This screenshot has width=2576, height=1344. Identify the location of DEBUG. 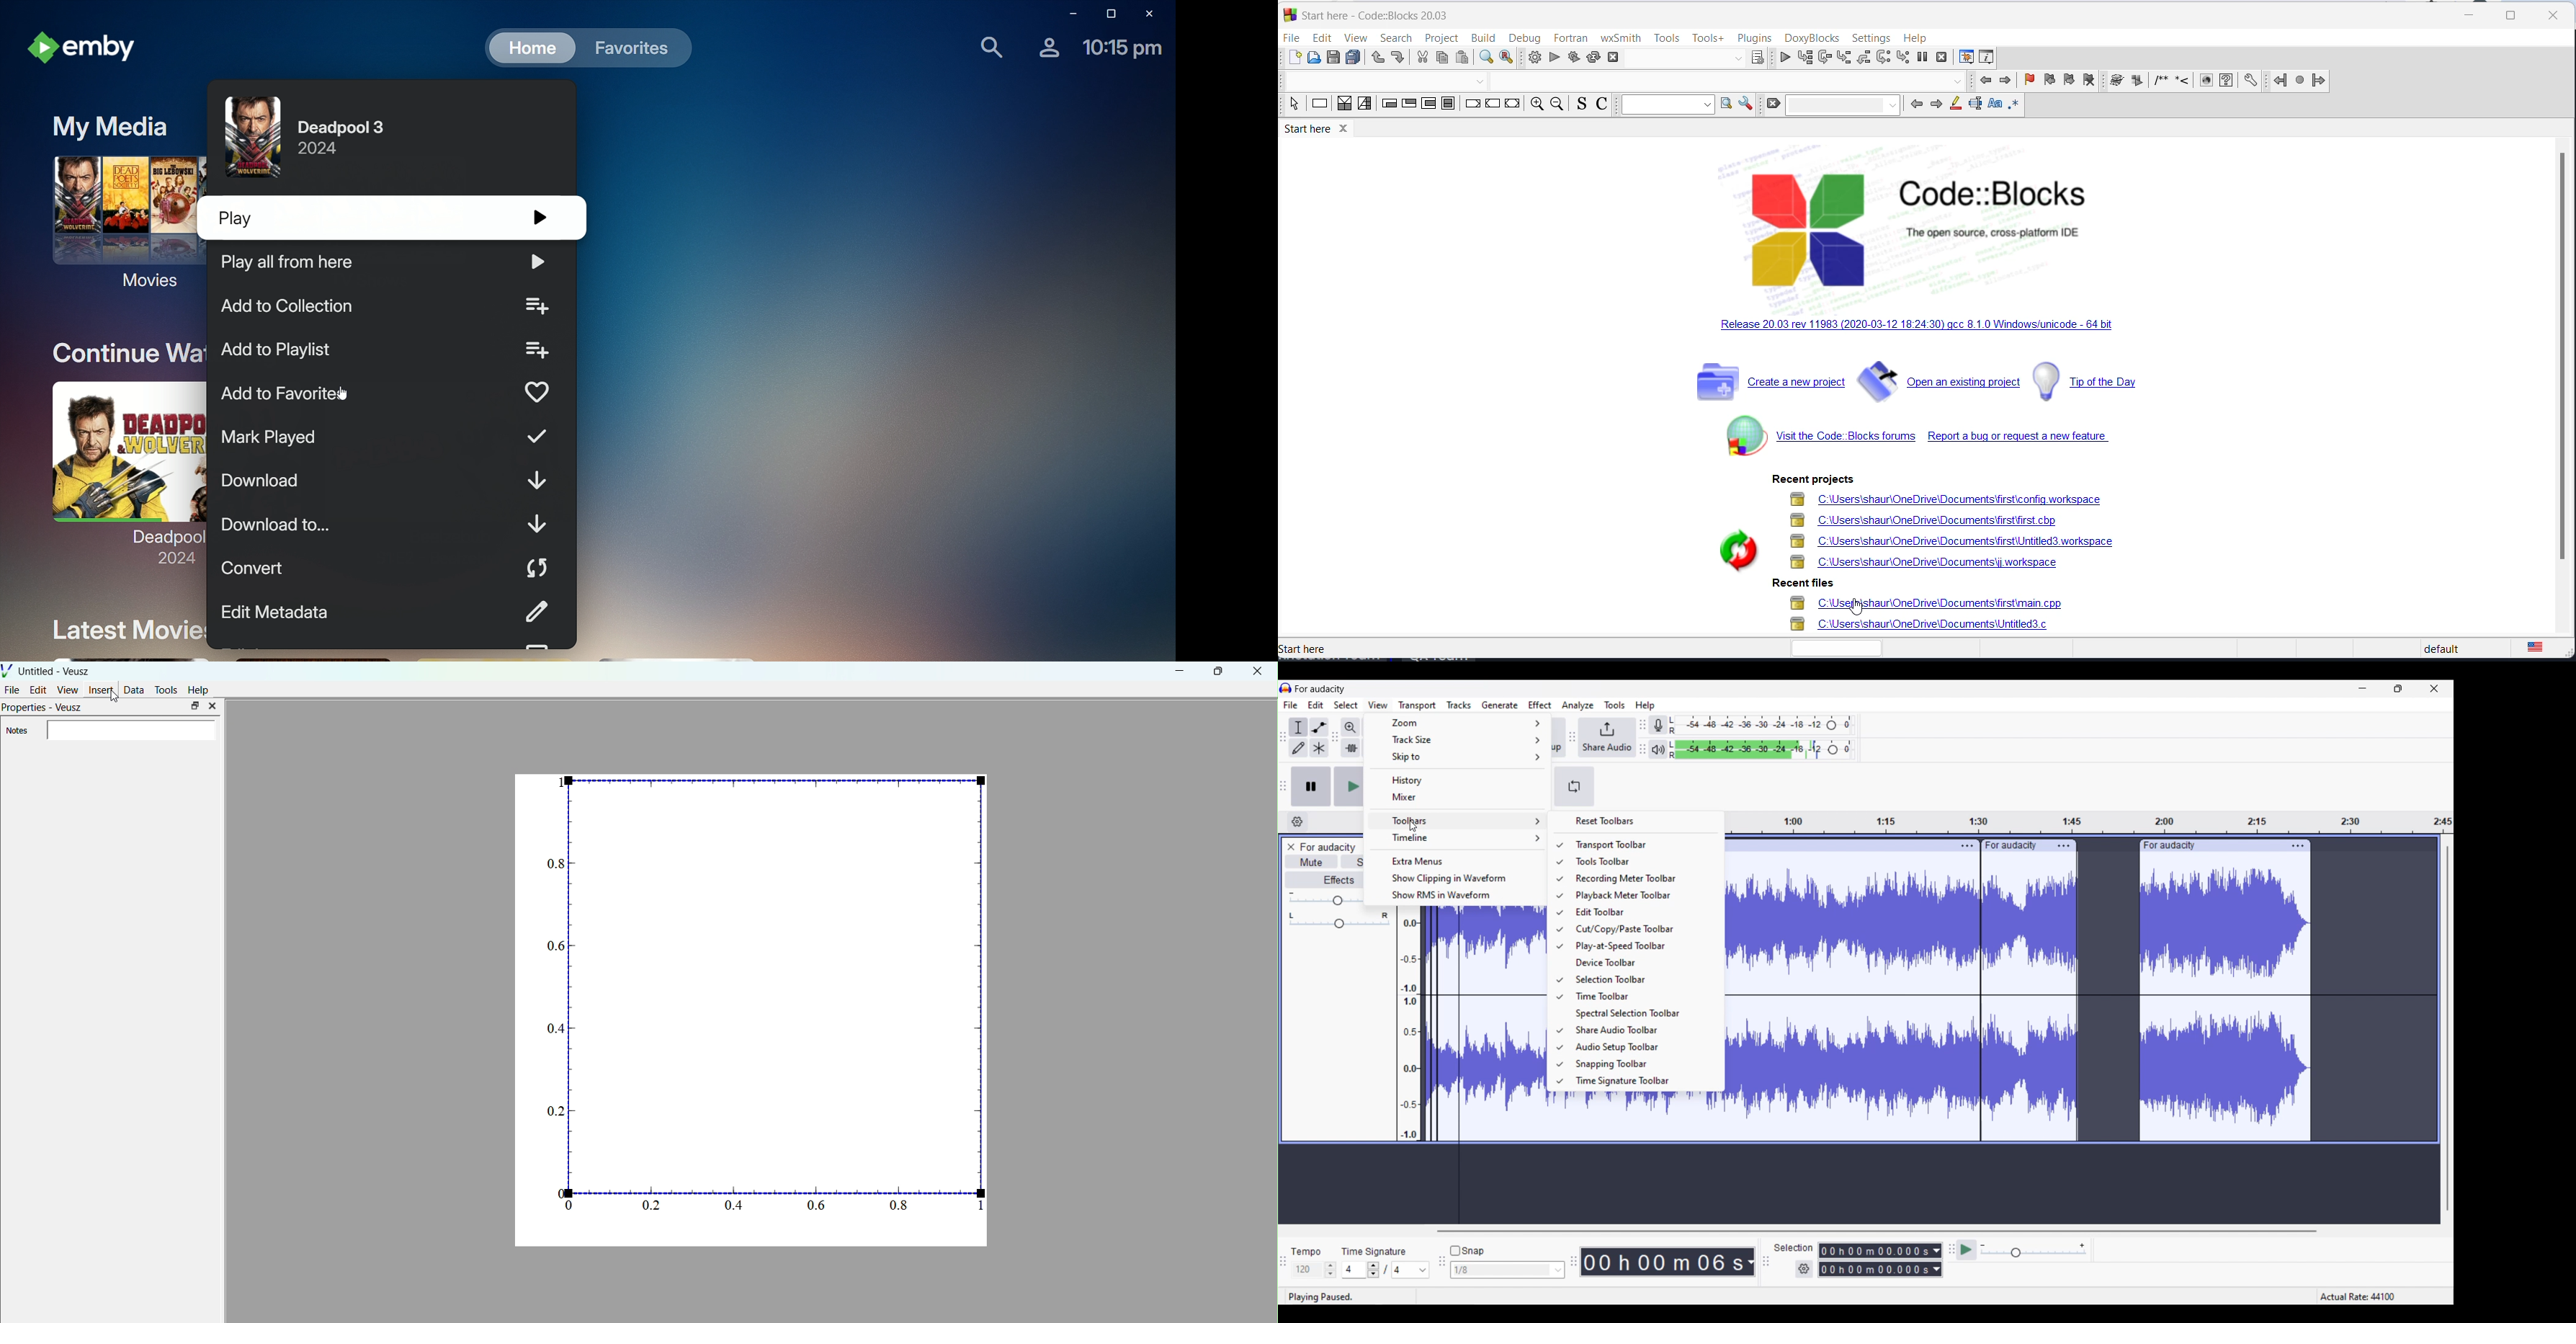
(1781, 58).